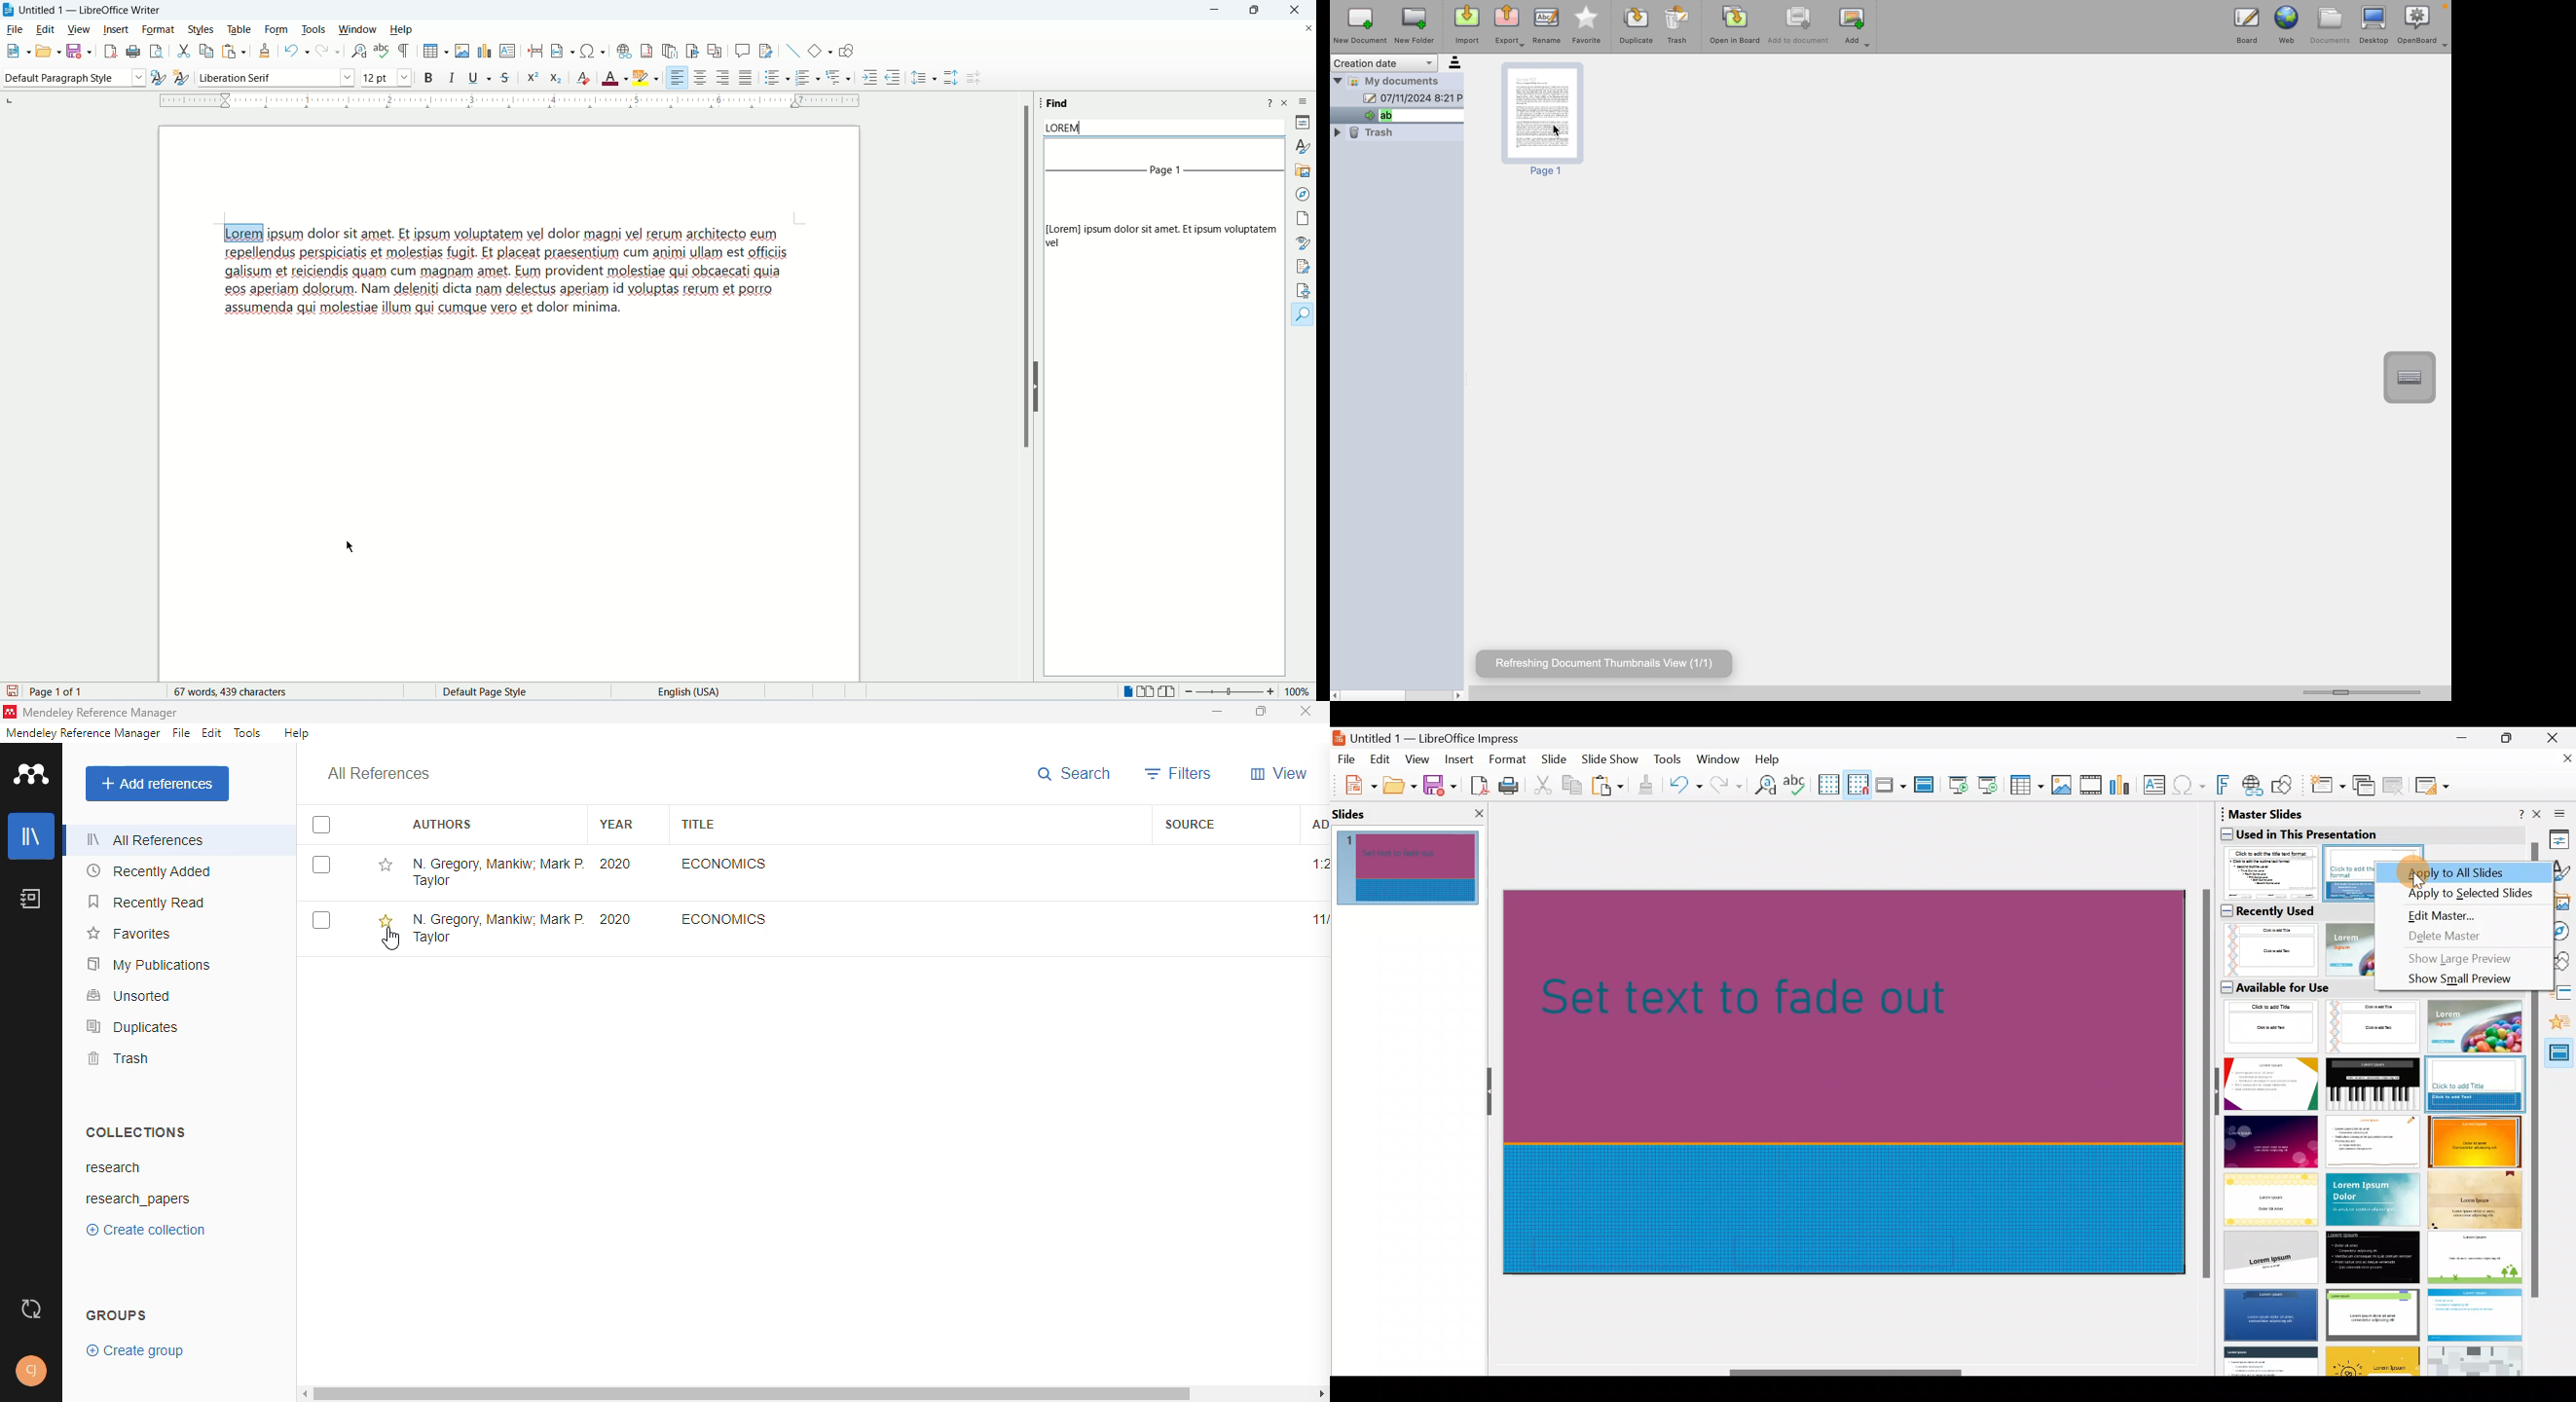 The image size is (2576, 1428). Describe the element at coordinates (44, 692) in the screenshot. I see `page` at that location.